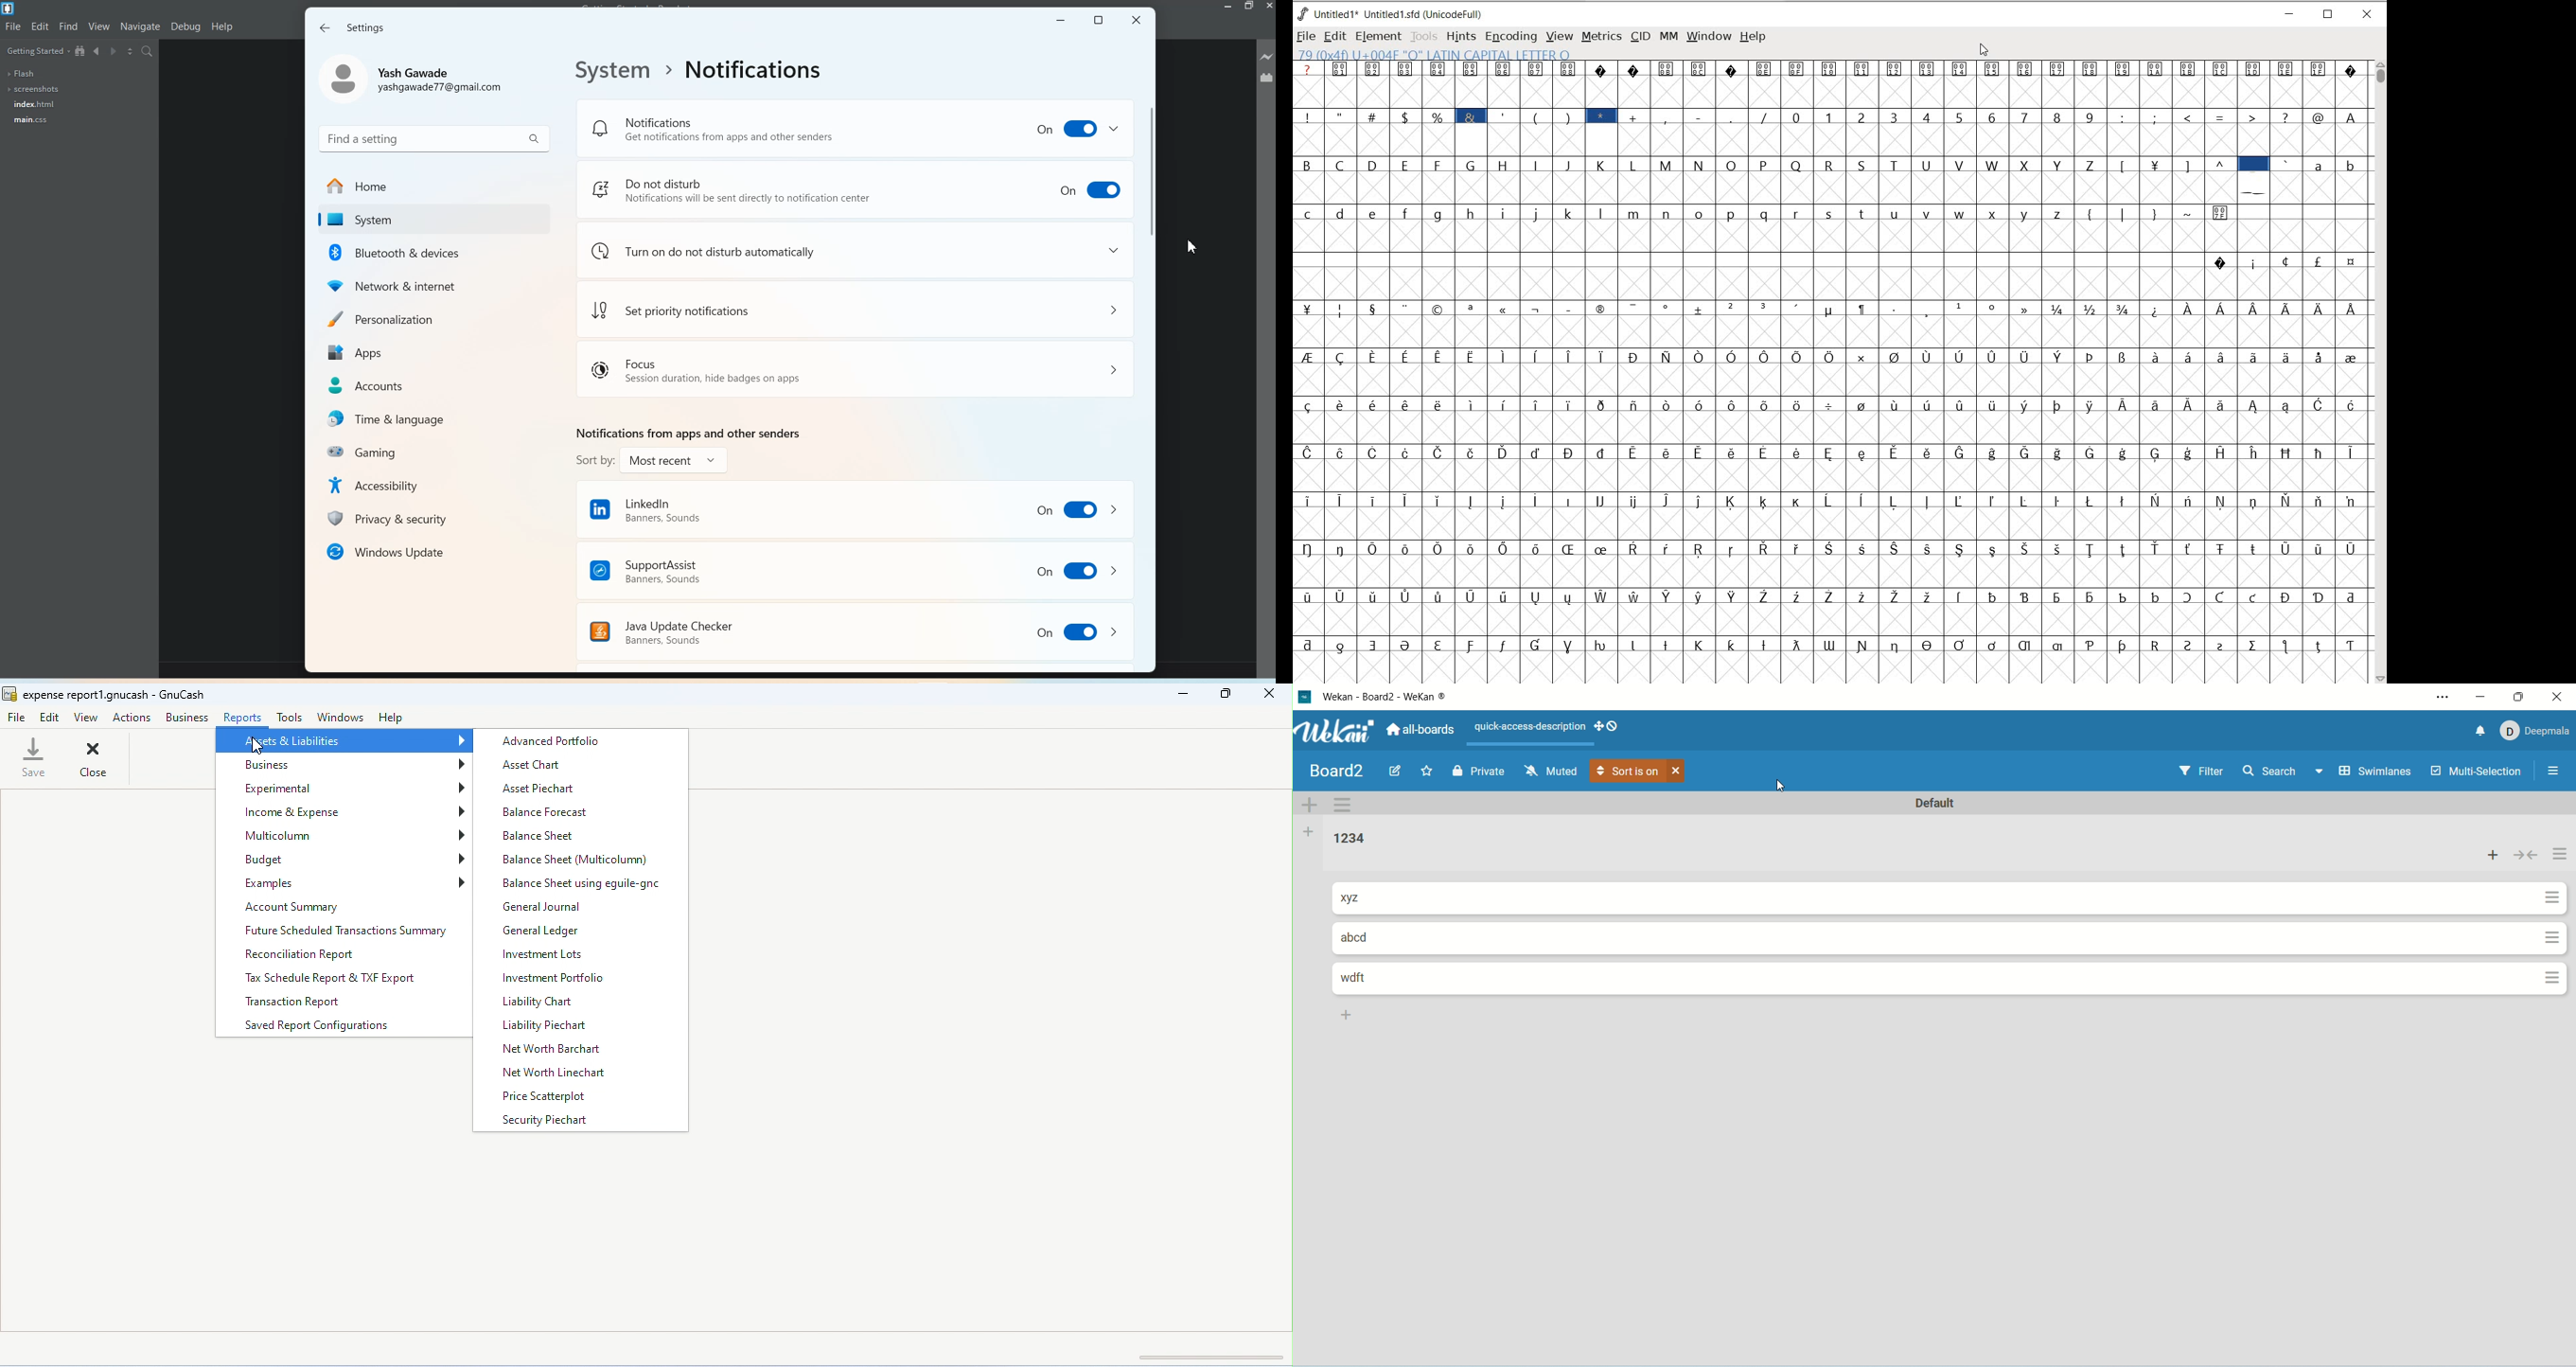 Image resolution: width=2576 pixels, height=1372 pixels. I want to click on ELEMENT, so click(1379, 36).